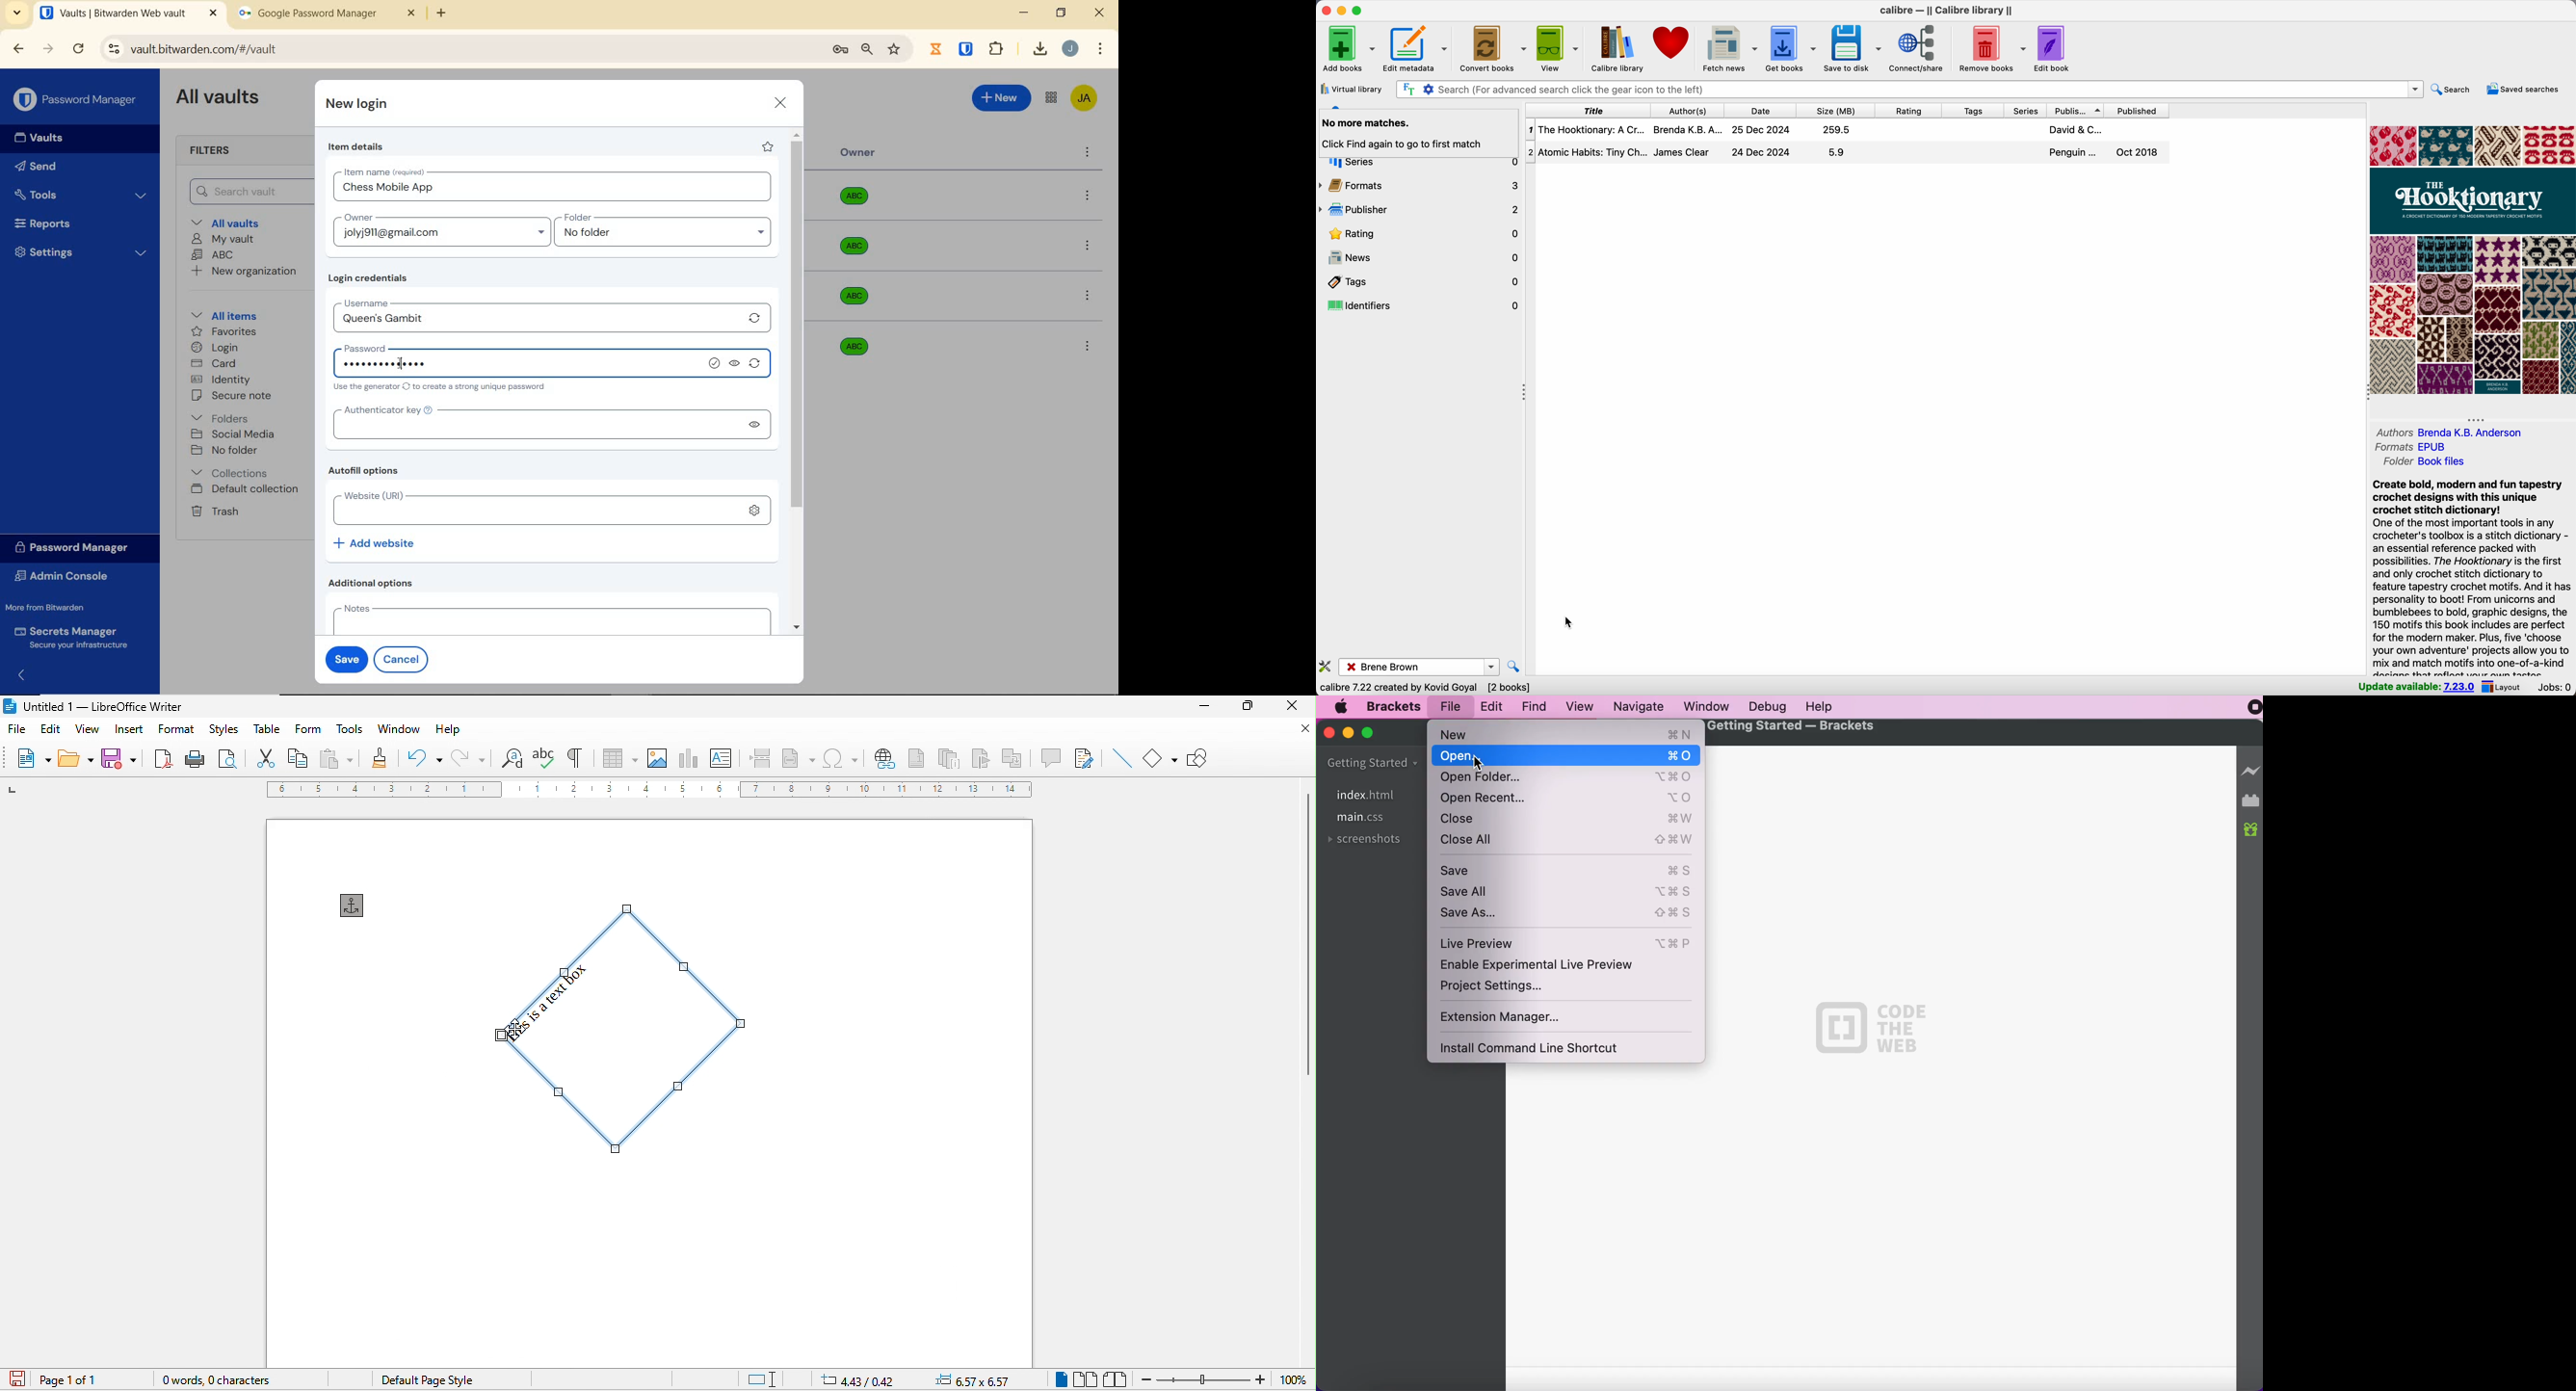  I want to click on news, so click(1420, 256).